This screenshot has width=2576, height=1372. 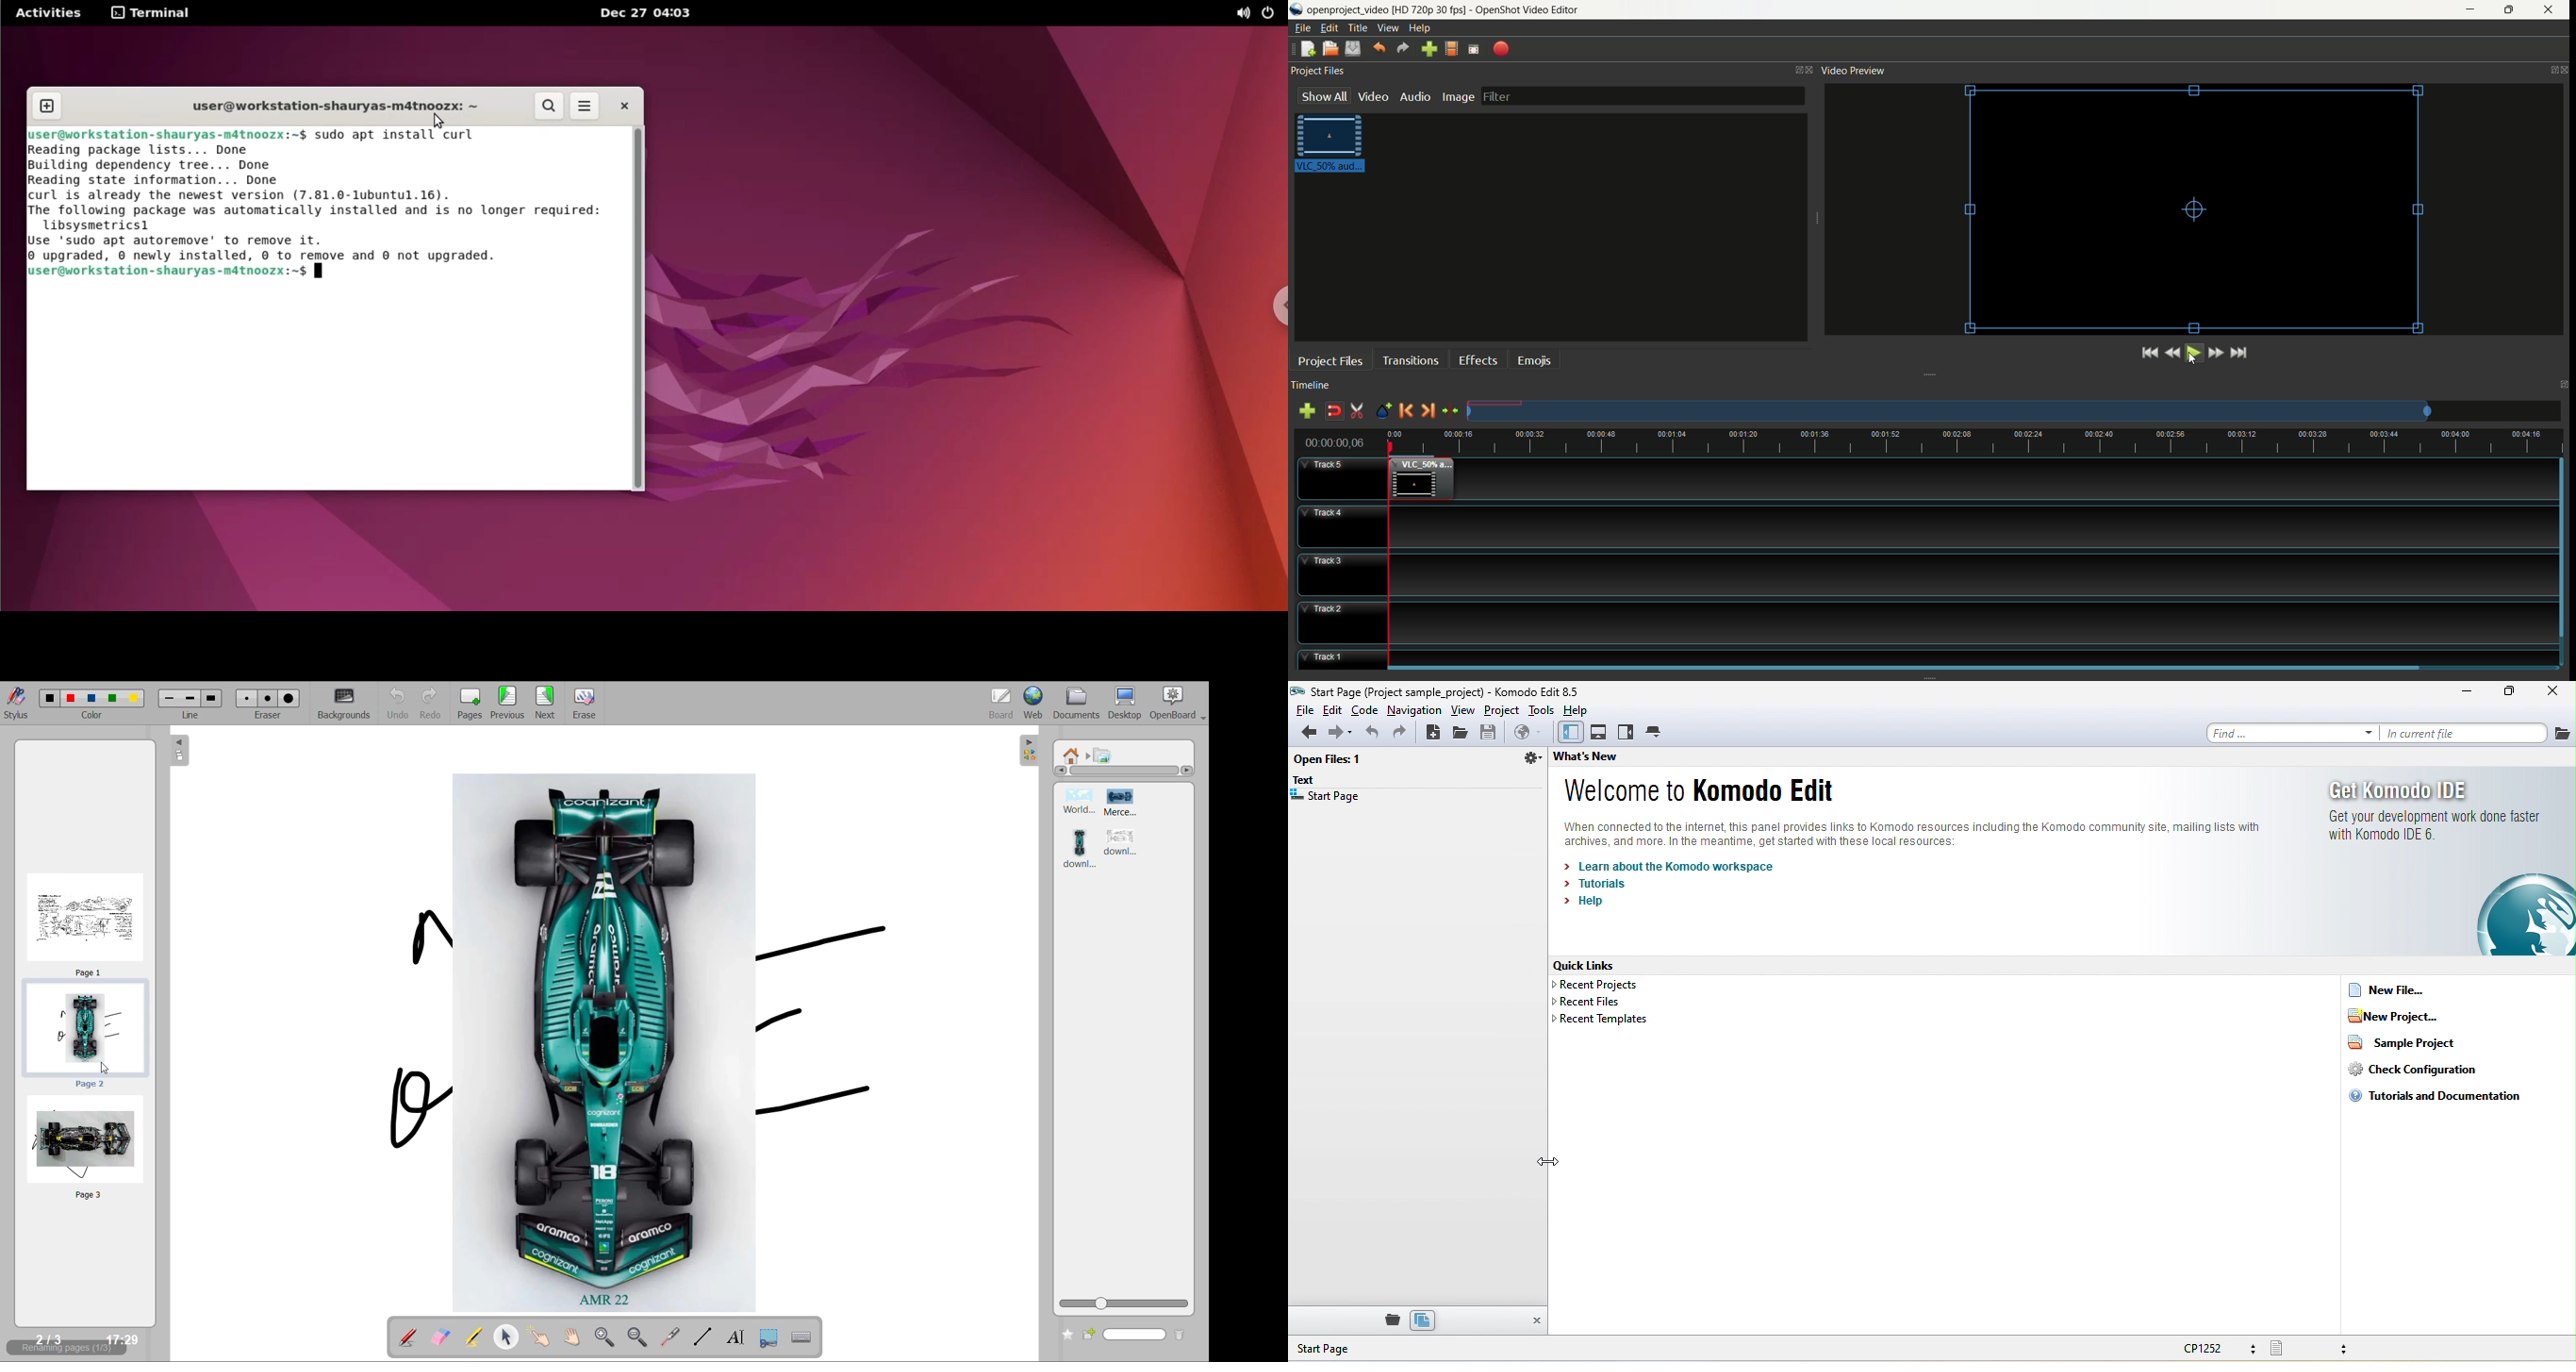 What do you see at coordinates (2172, 354) in the screenshot?
I see `rewind` at bounding box center [2172, 354].